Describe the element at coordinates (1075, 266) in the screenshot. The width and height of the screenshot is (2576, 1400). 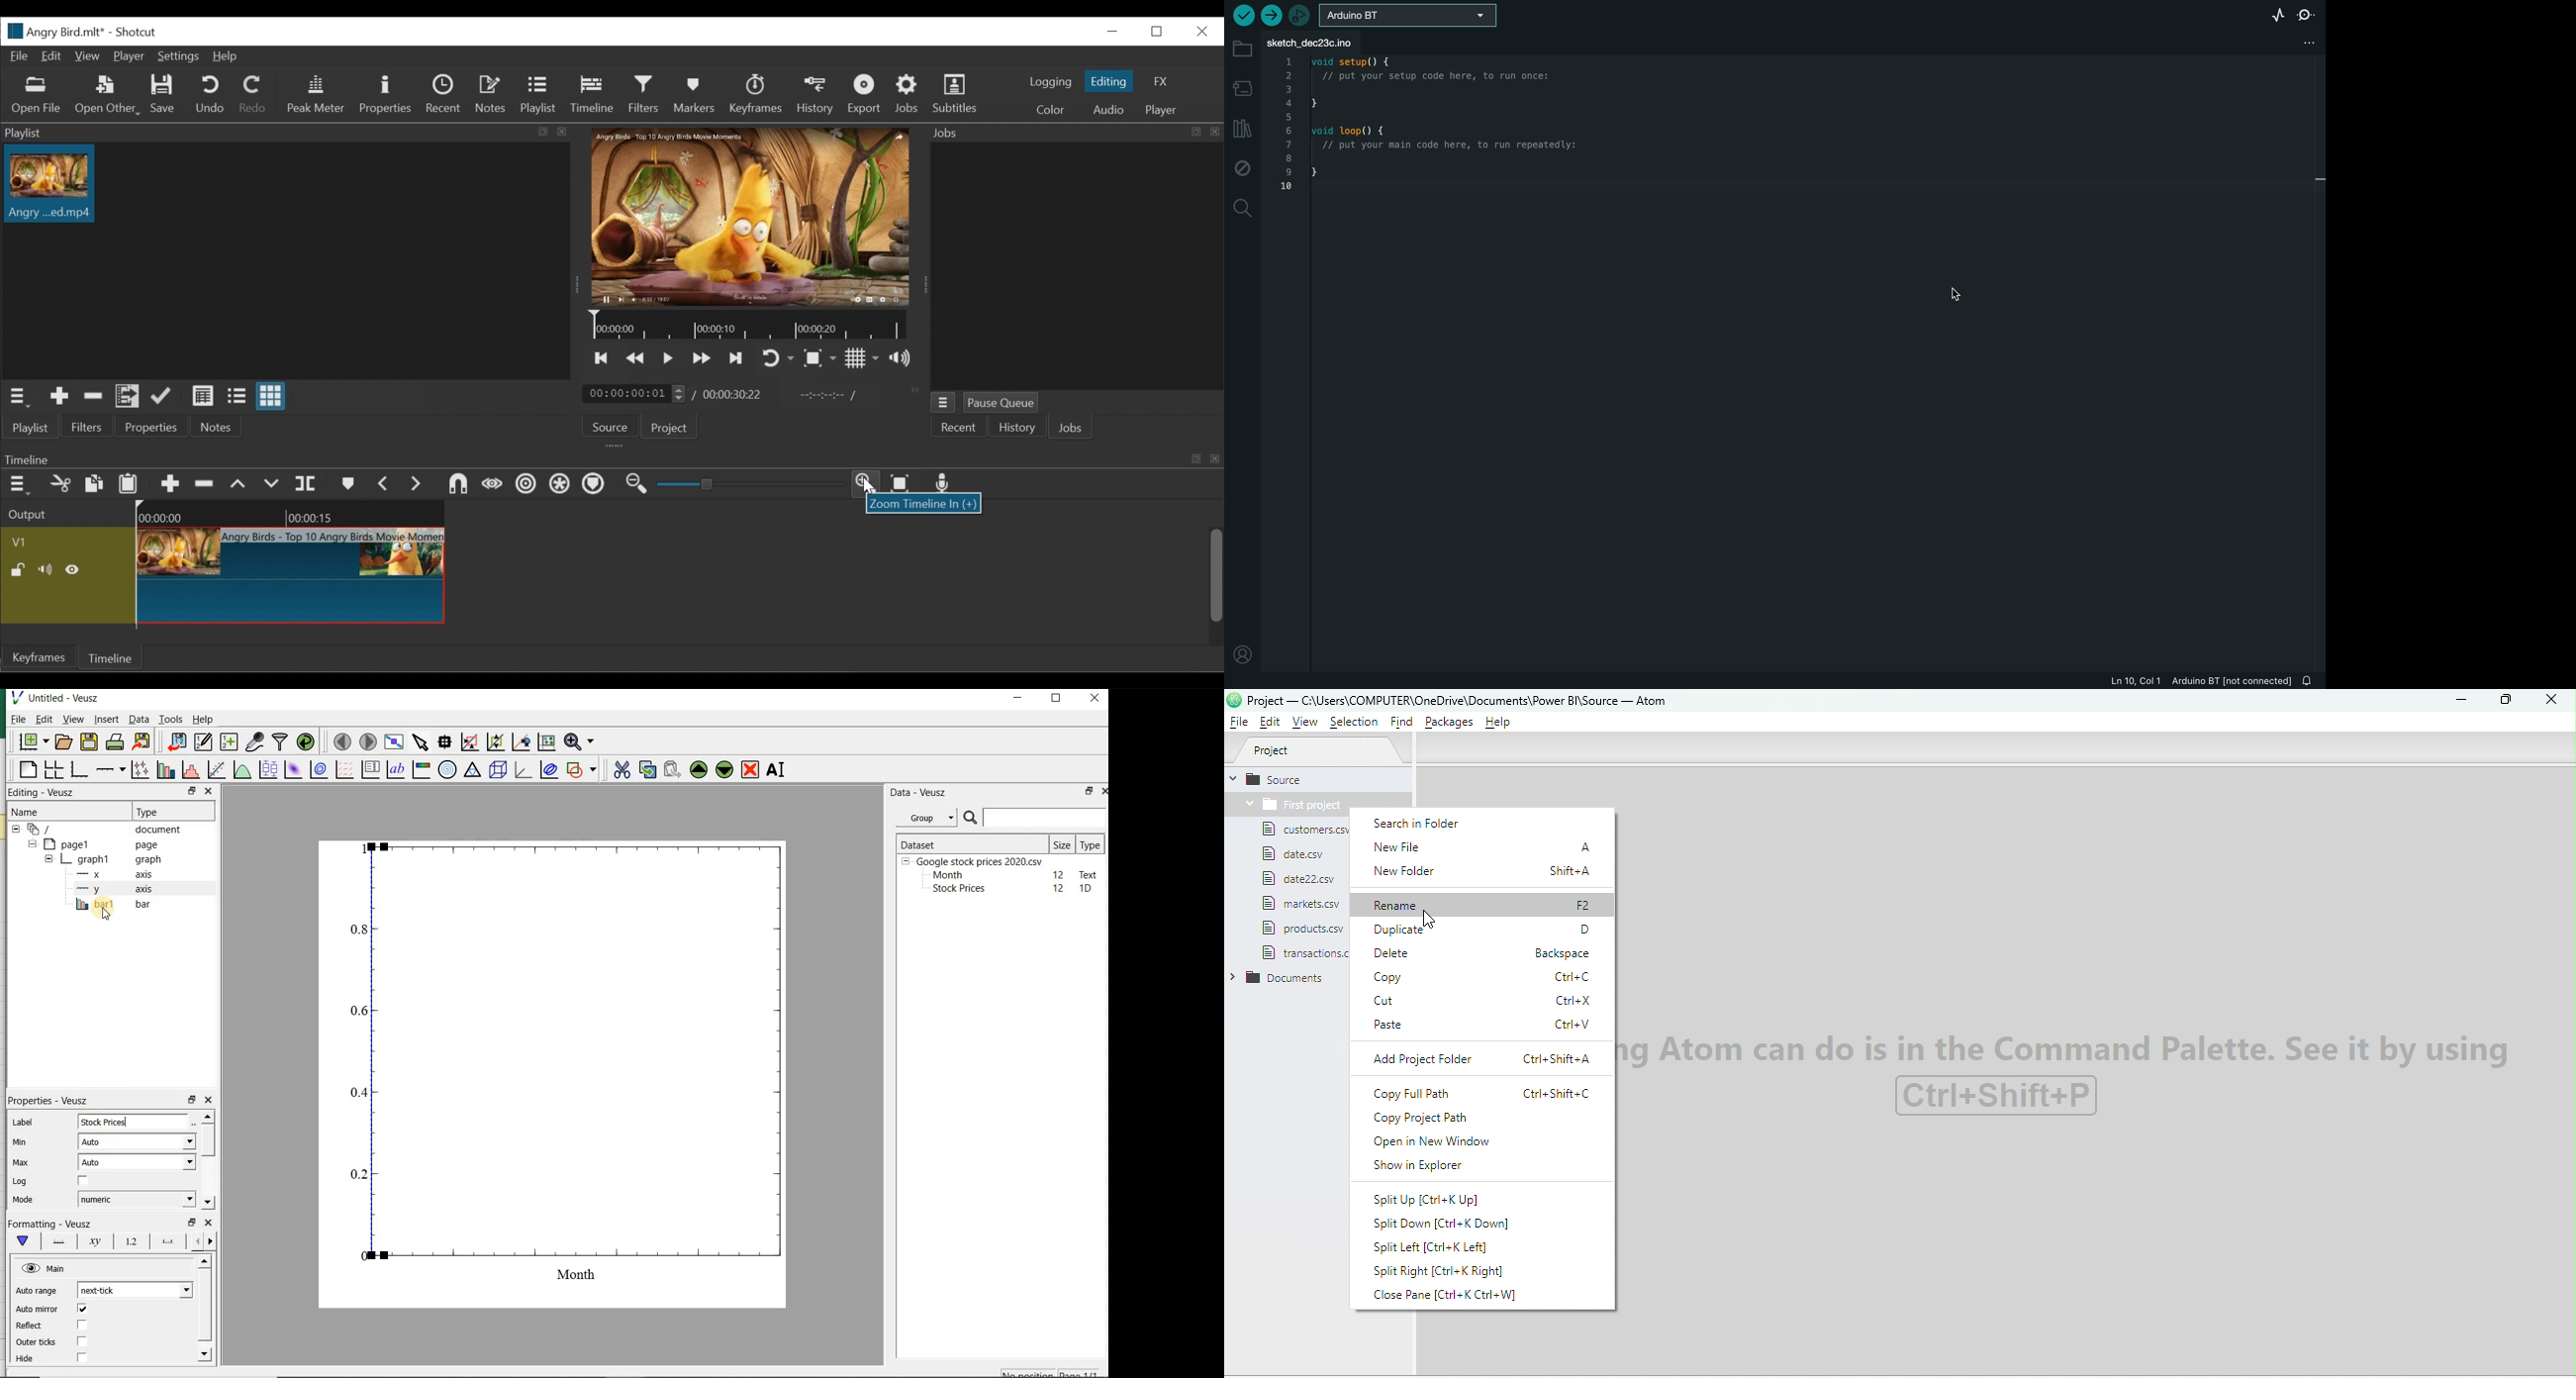
I see `Jobs Panel` at that location.